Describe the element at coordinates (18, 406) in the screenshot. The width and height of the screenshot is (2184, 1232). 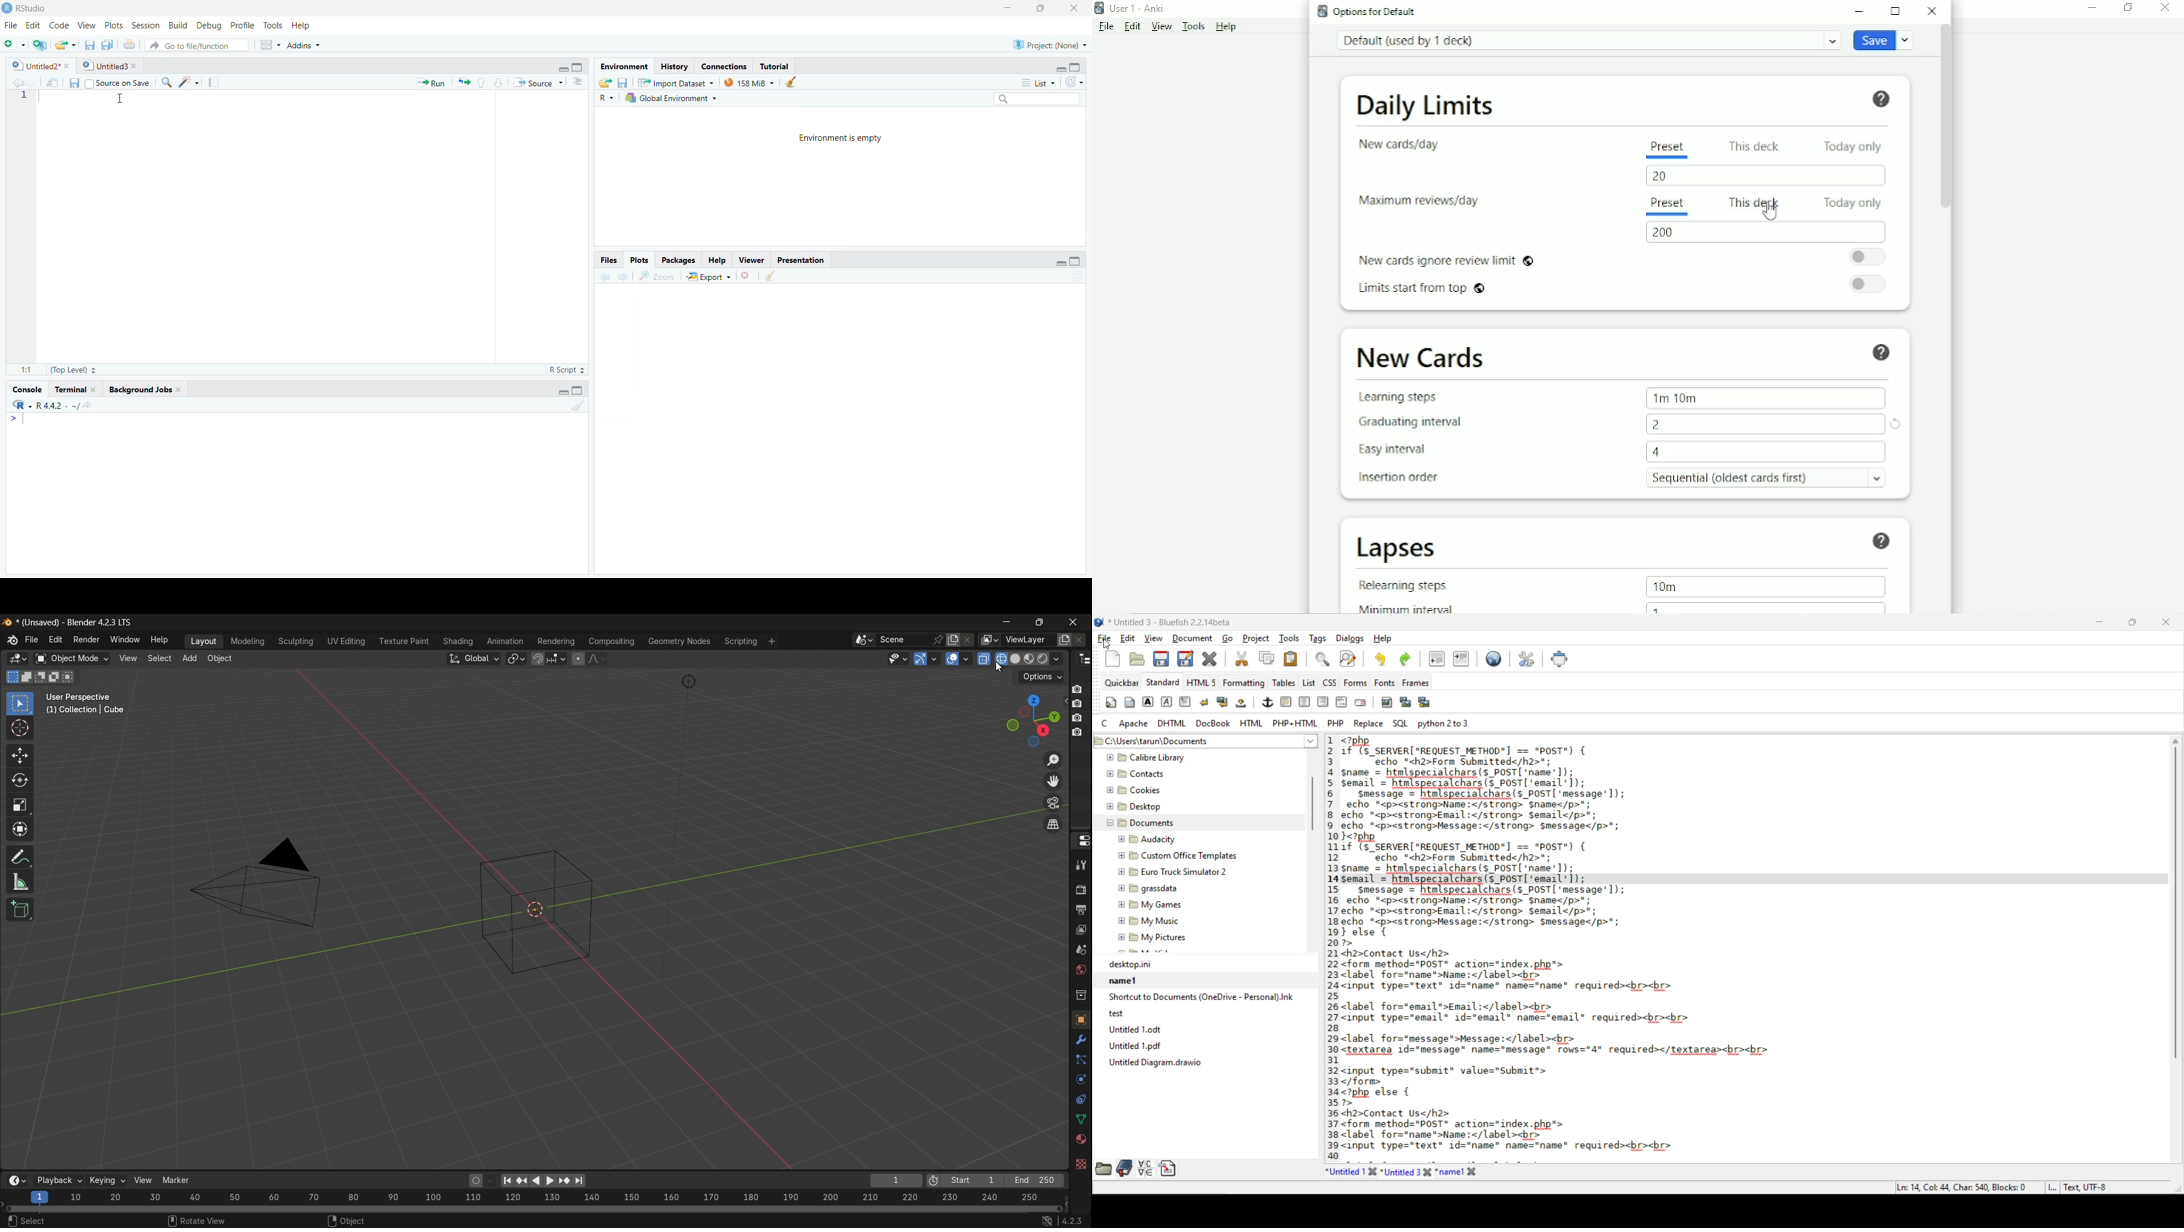
I see `R` at that location.